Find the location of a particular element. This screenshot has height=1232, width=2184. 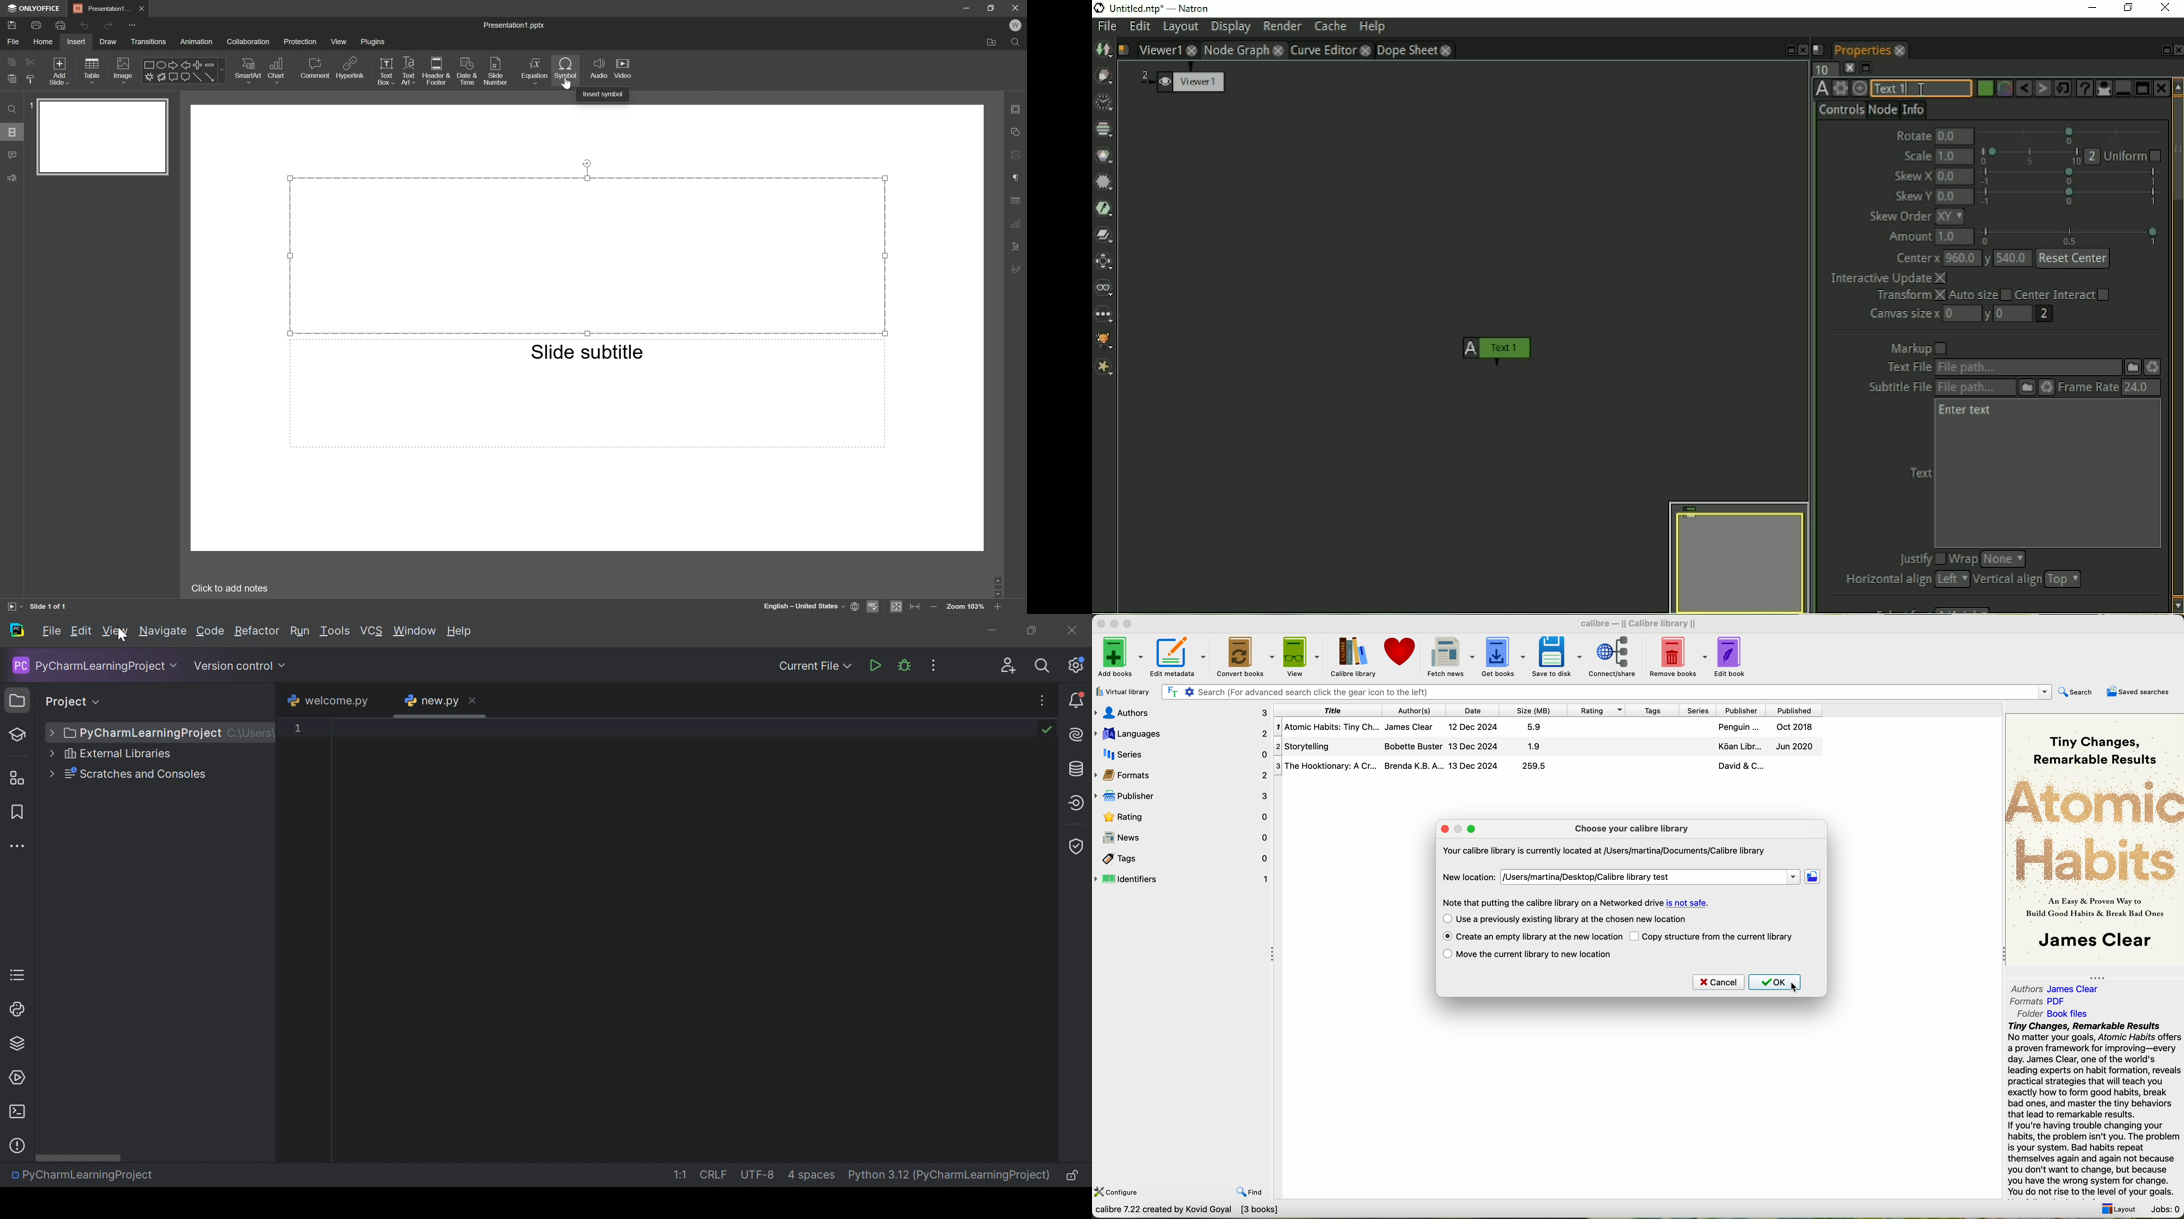

Image is located at coordinates (123, 70).